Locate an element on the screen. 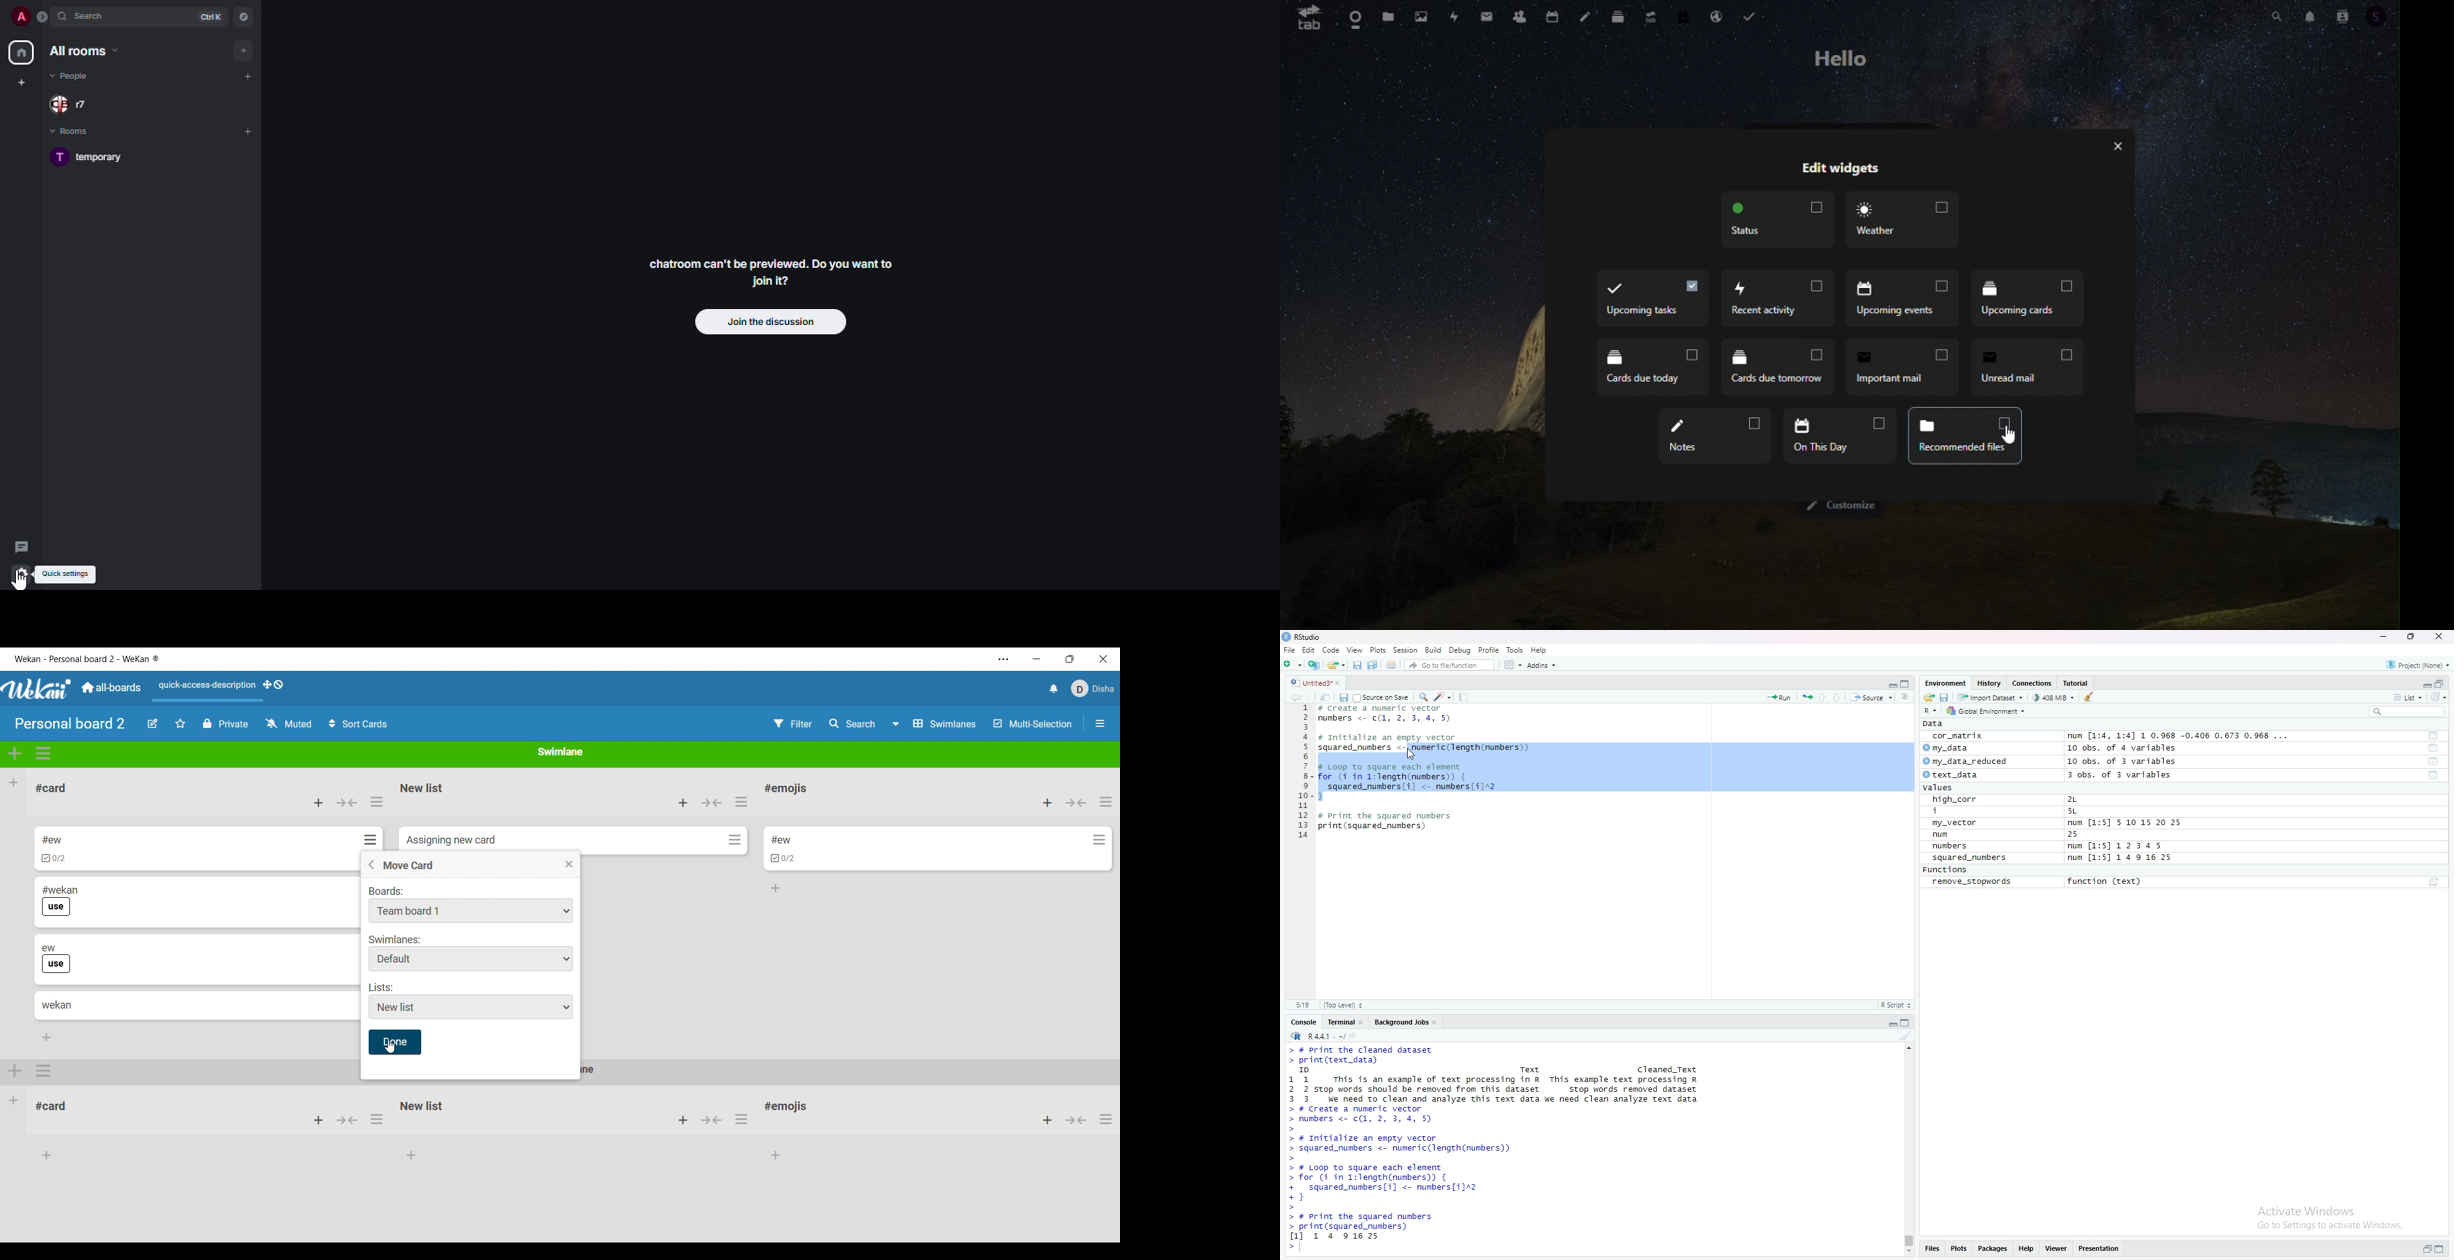  restore is located at coordinates (2427, 1250).